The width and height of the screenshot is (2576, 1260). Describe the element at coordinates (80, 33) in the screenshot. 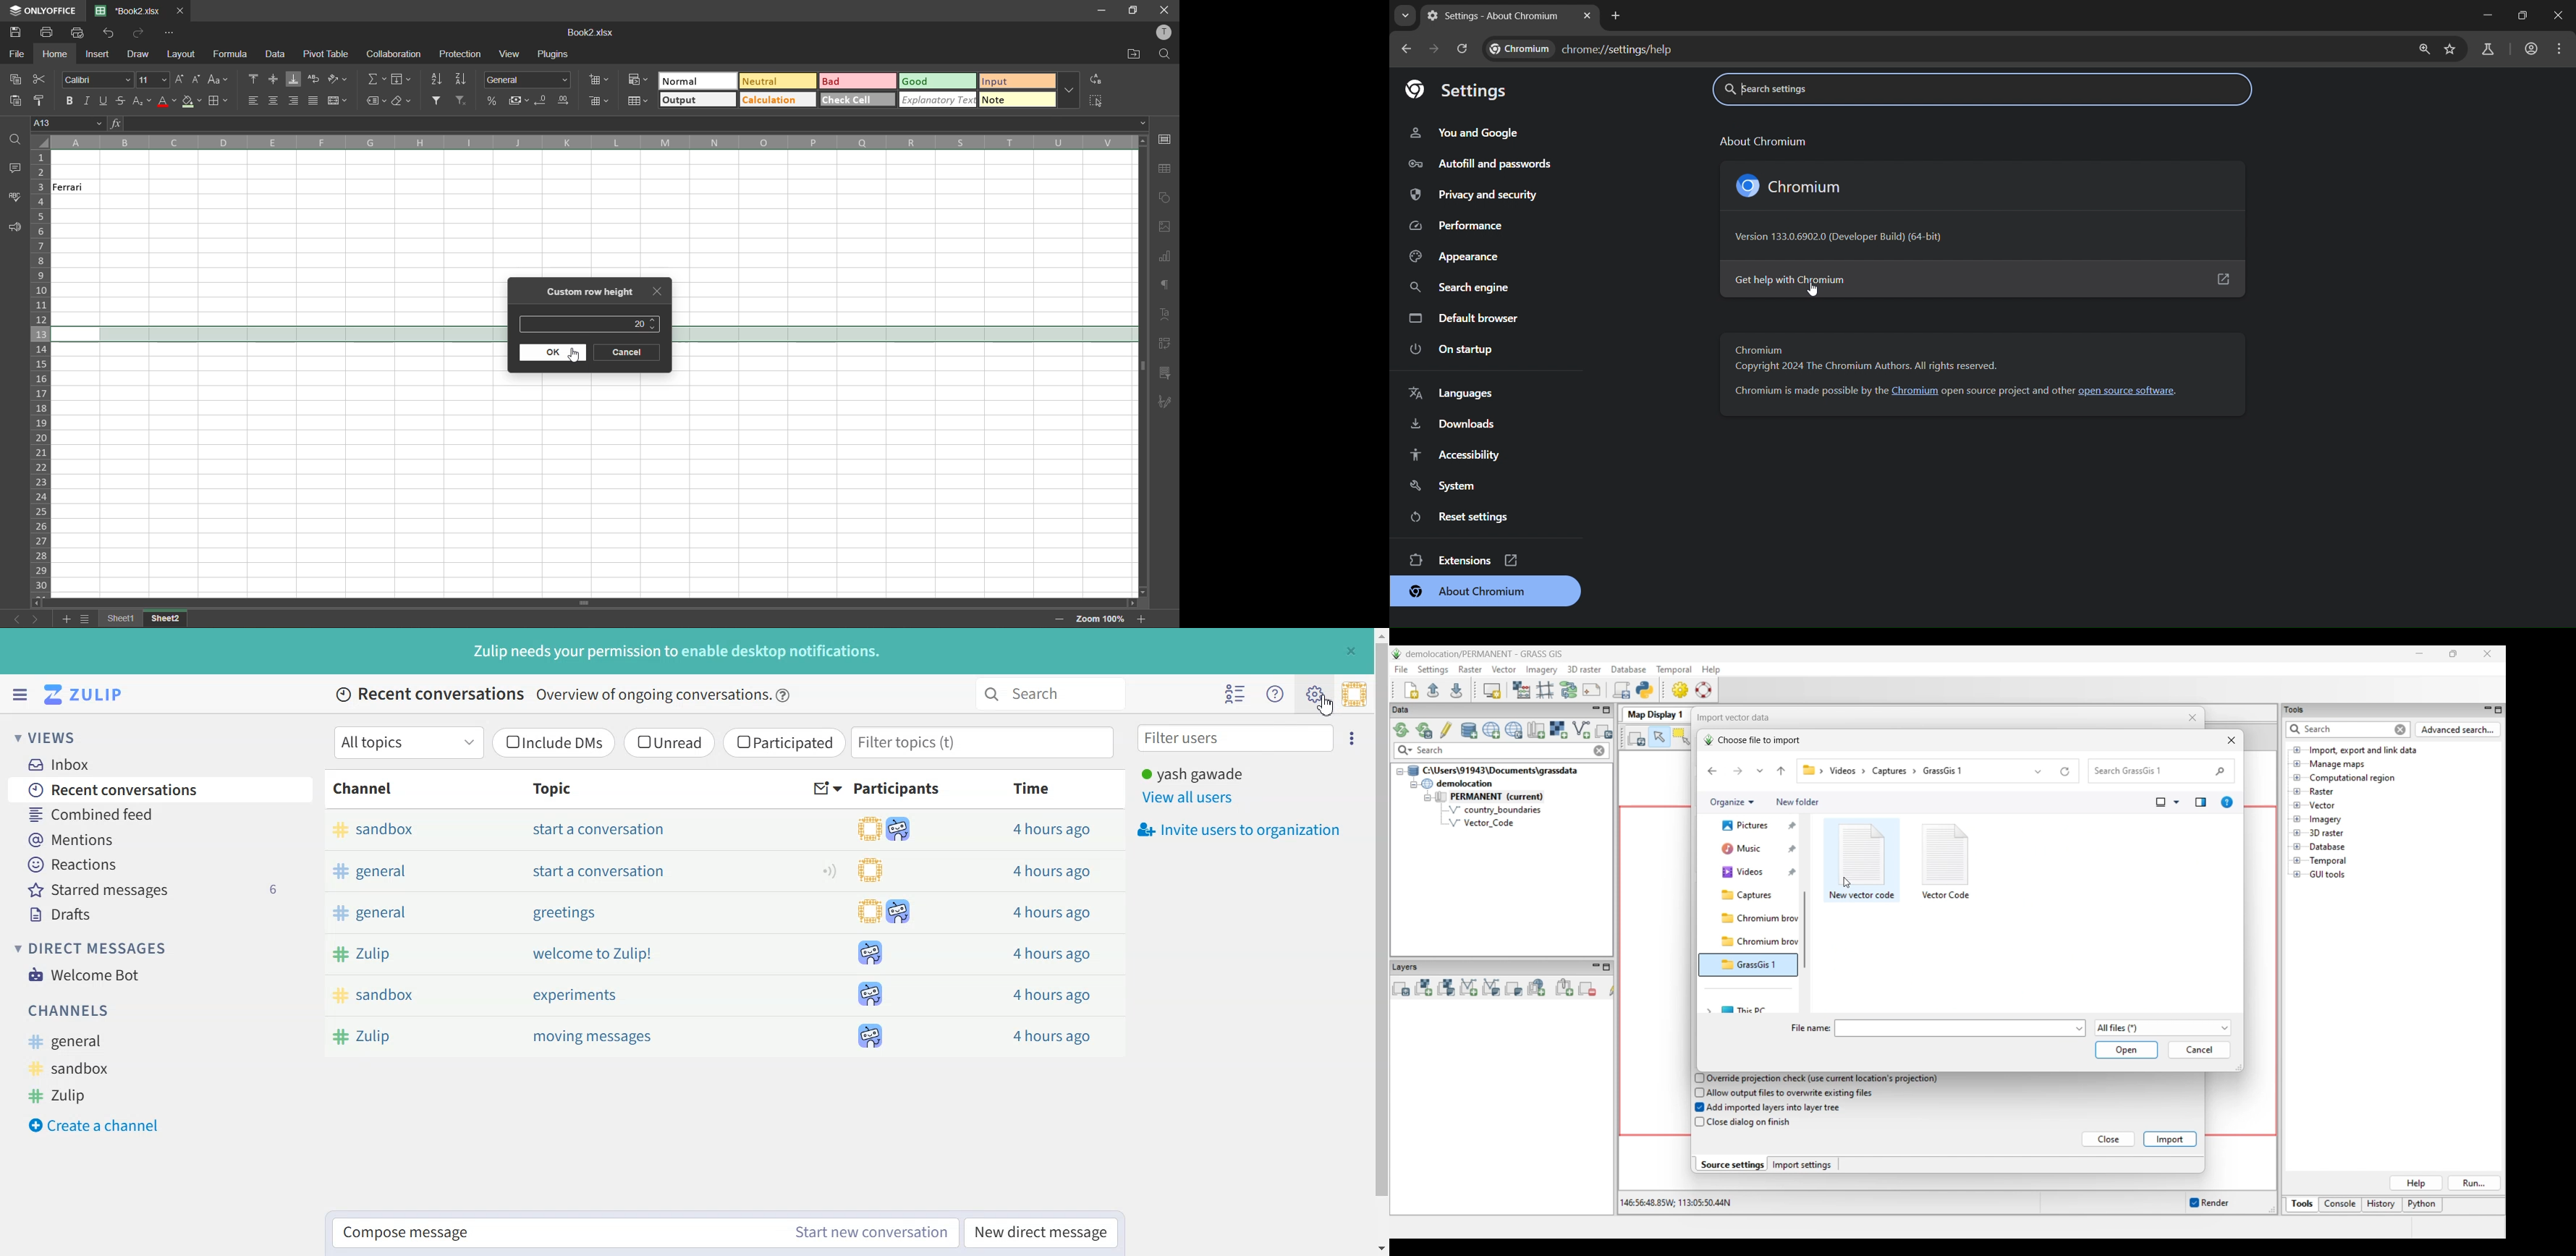

I see `quick print` at that location.